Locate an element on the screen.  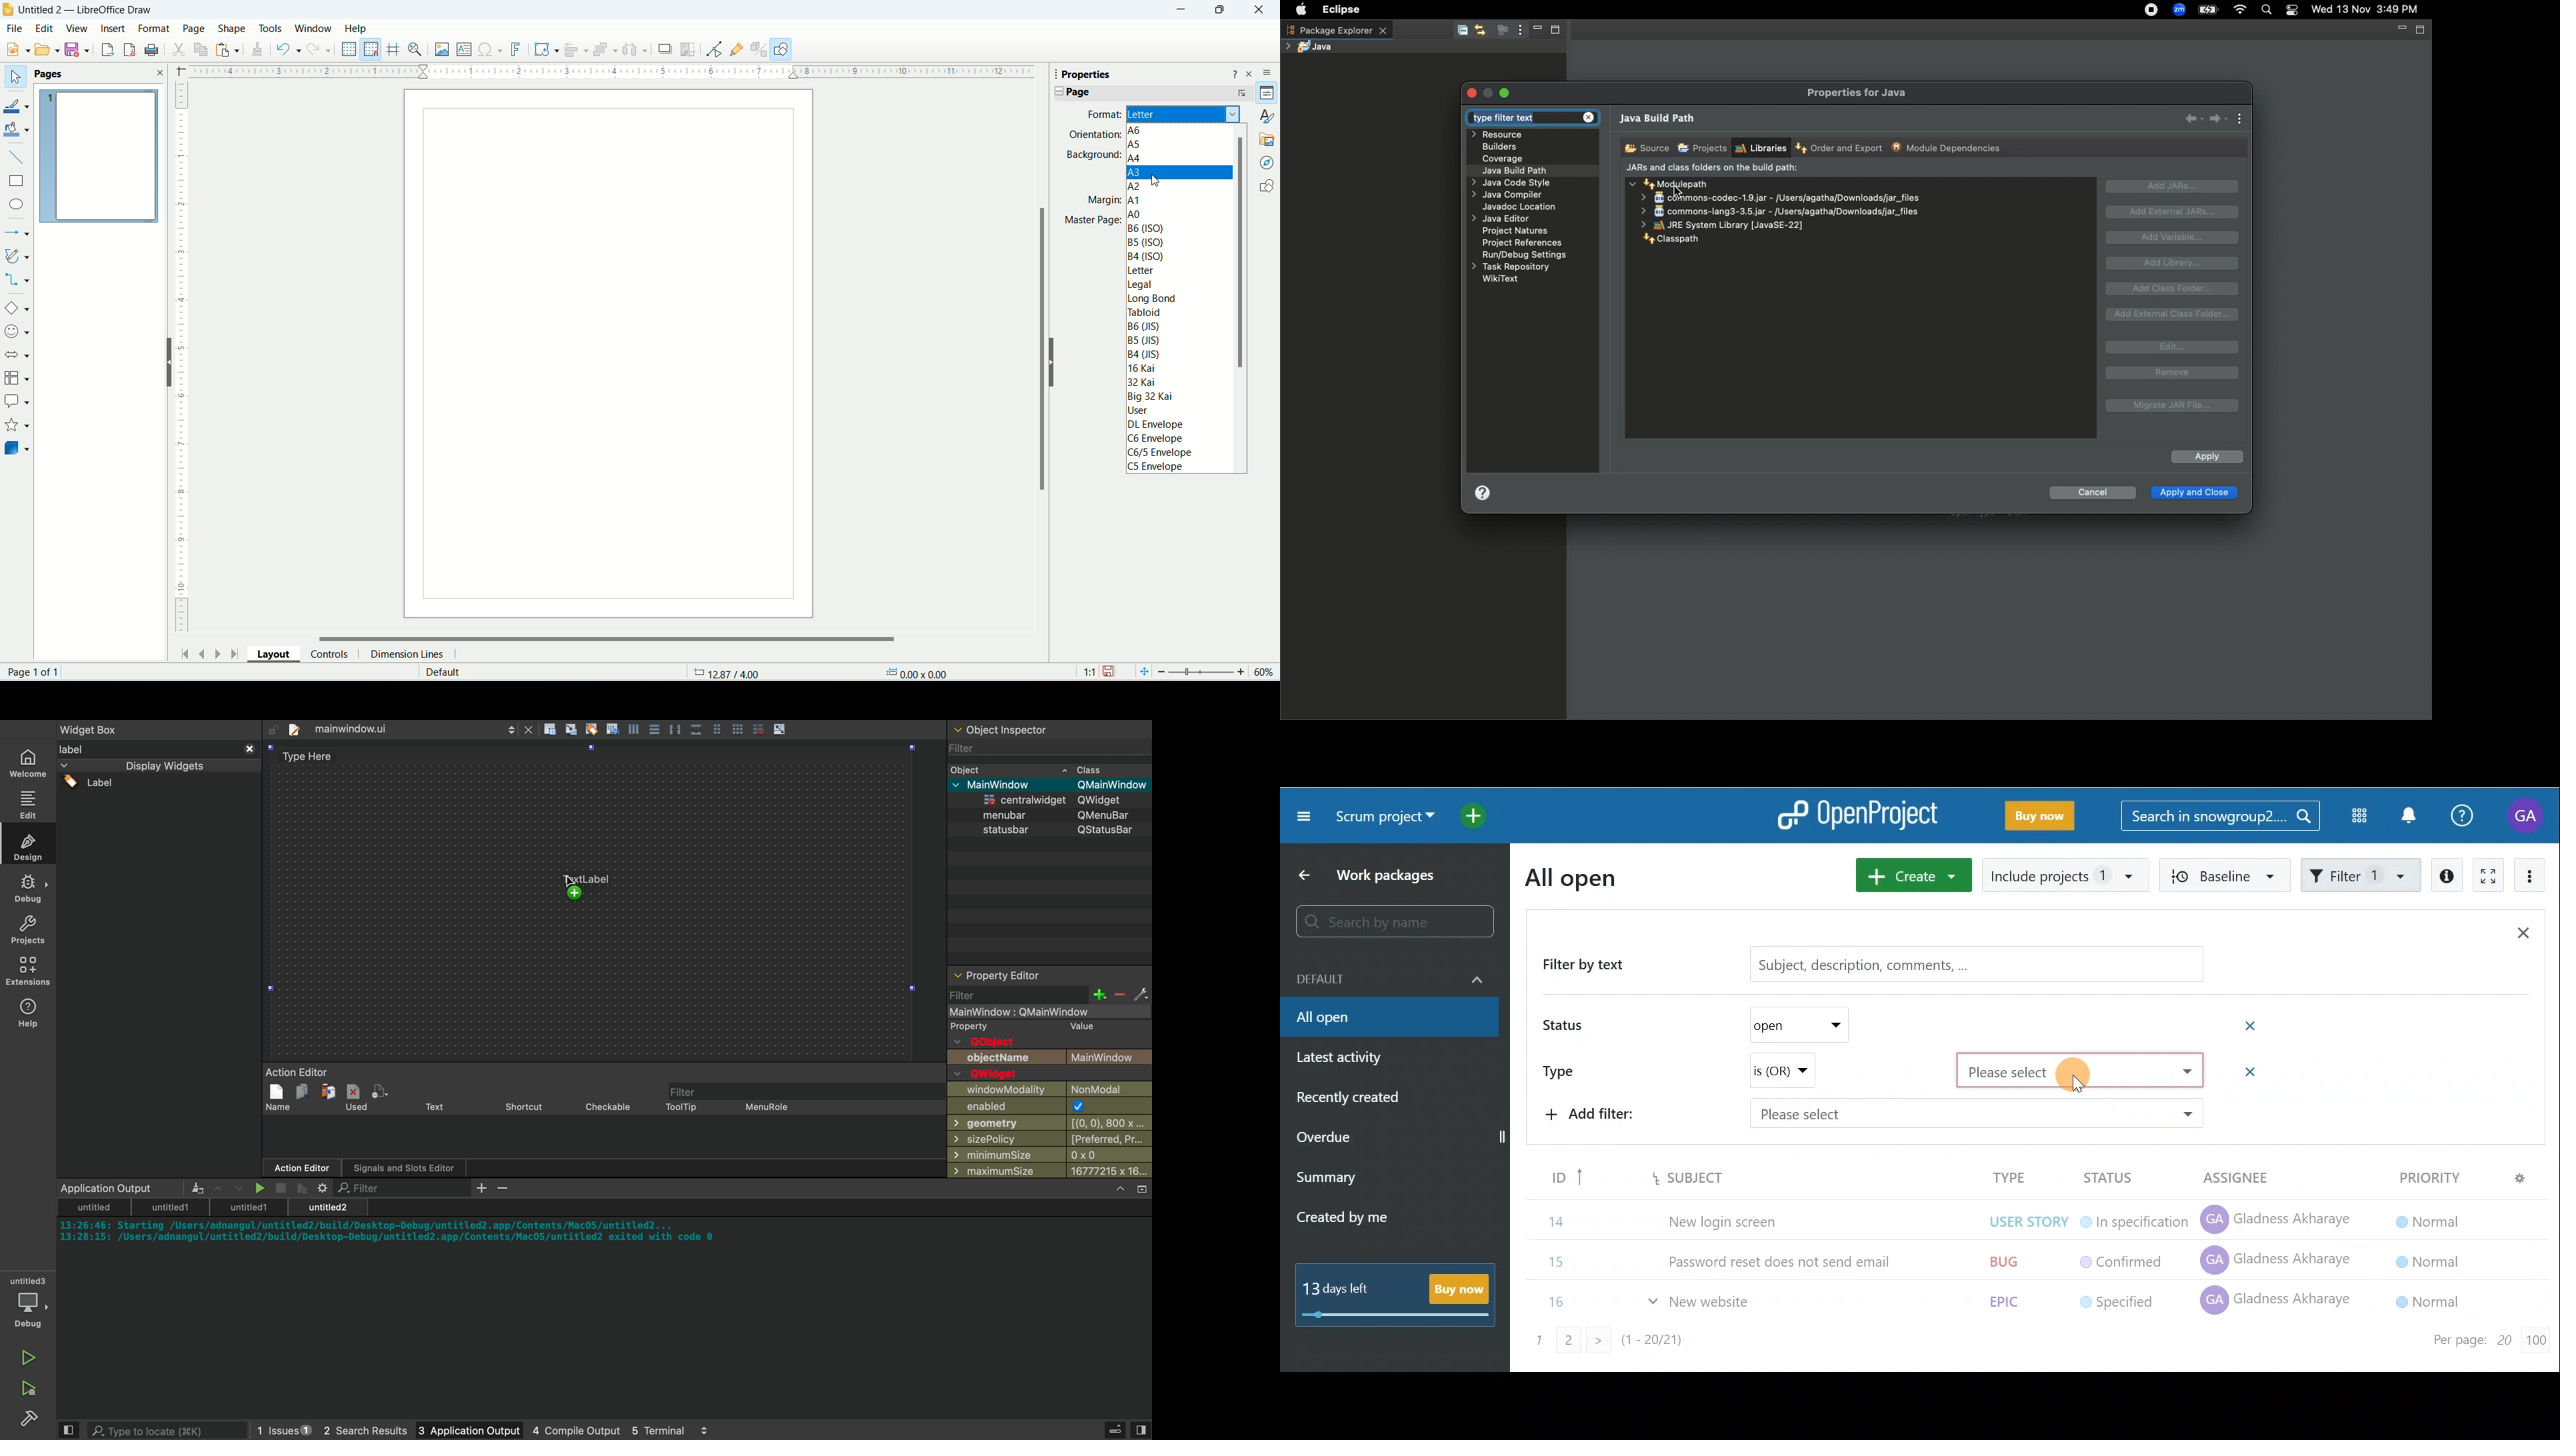
crop images is located at coordinates (665, 49).